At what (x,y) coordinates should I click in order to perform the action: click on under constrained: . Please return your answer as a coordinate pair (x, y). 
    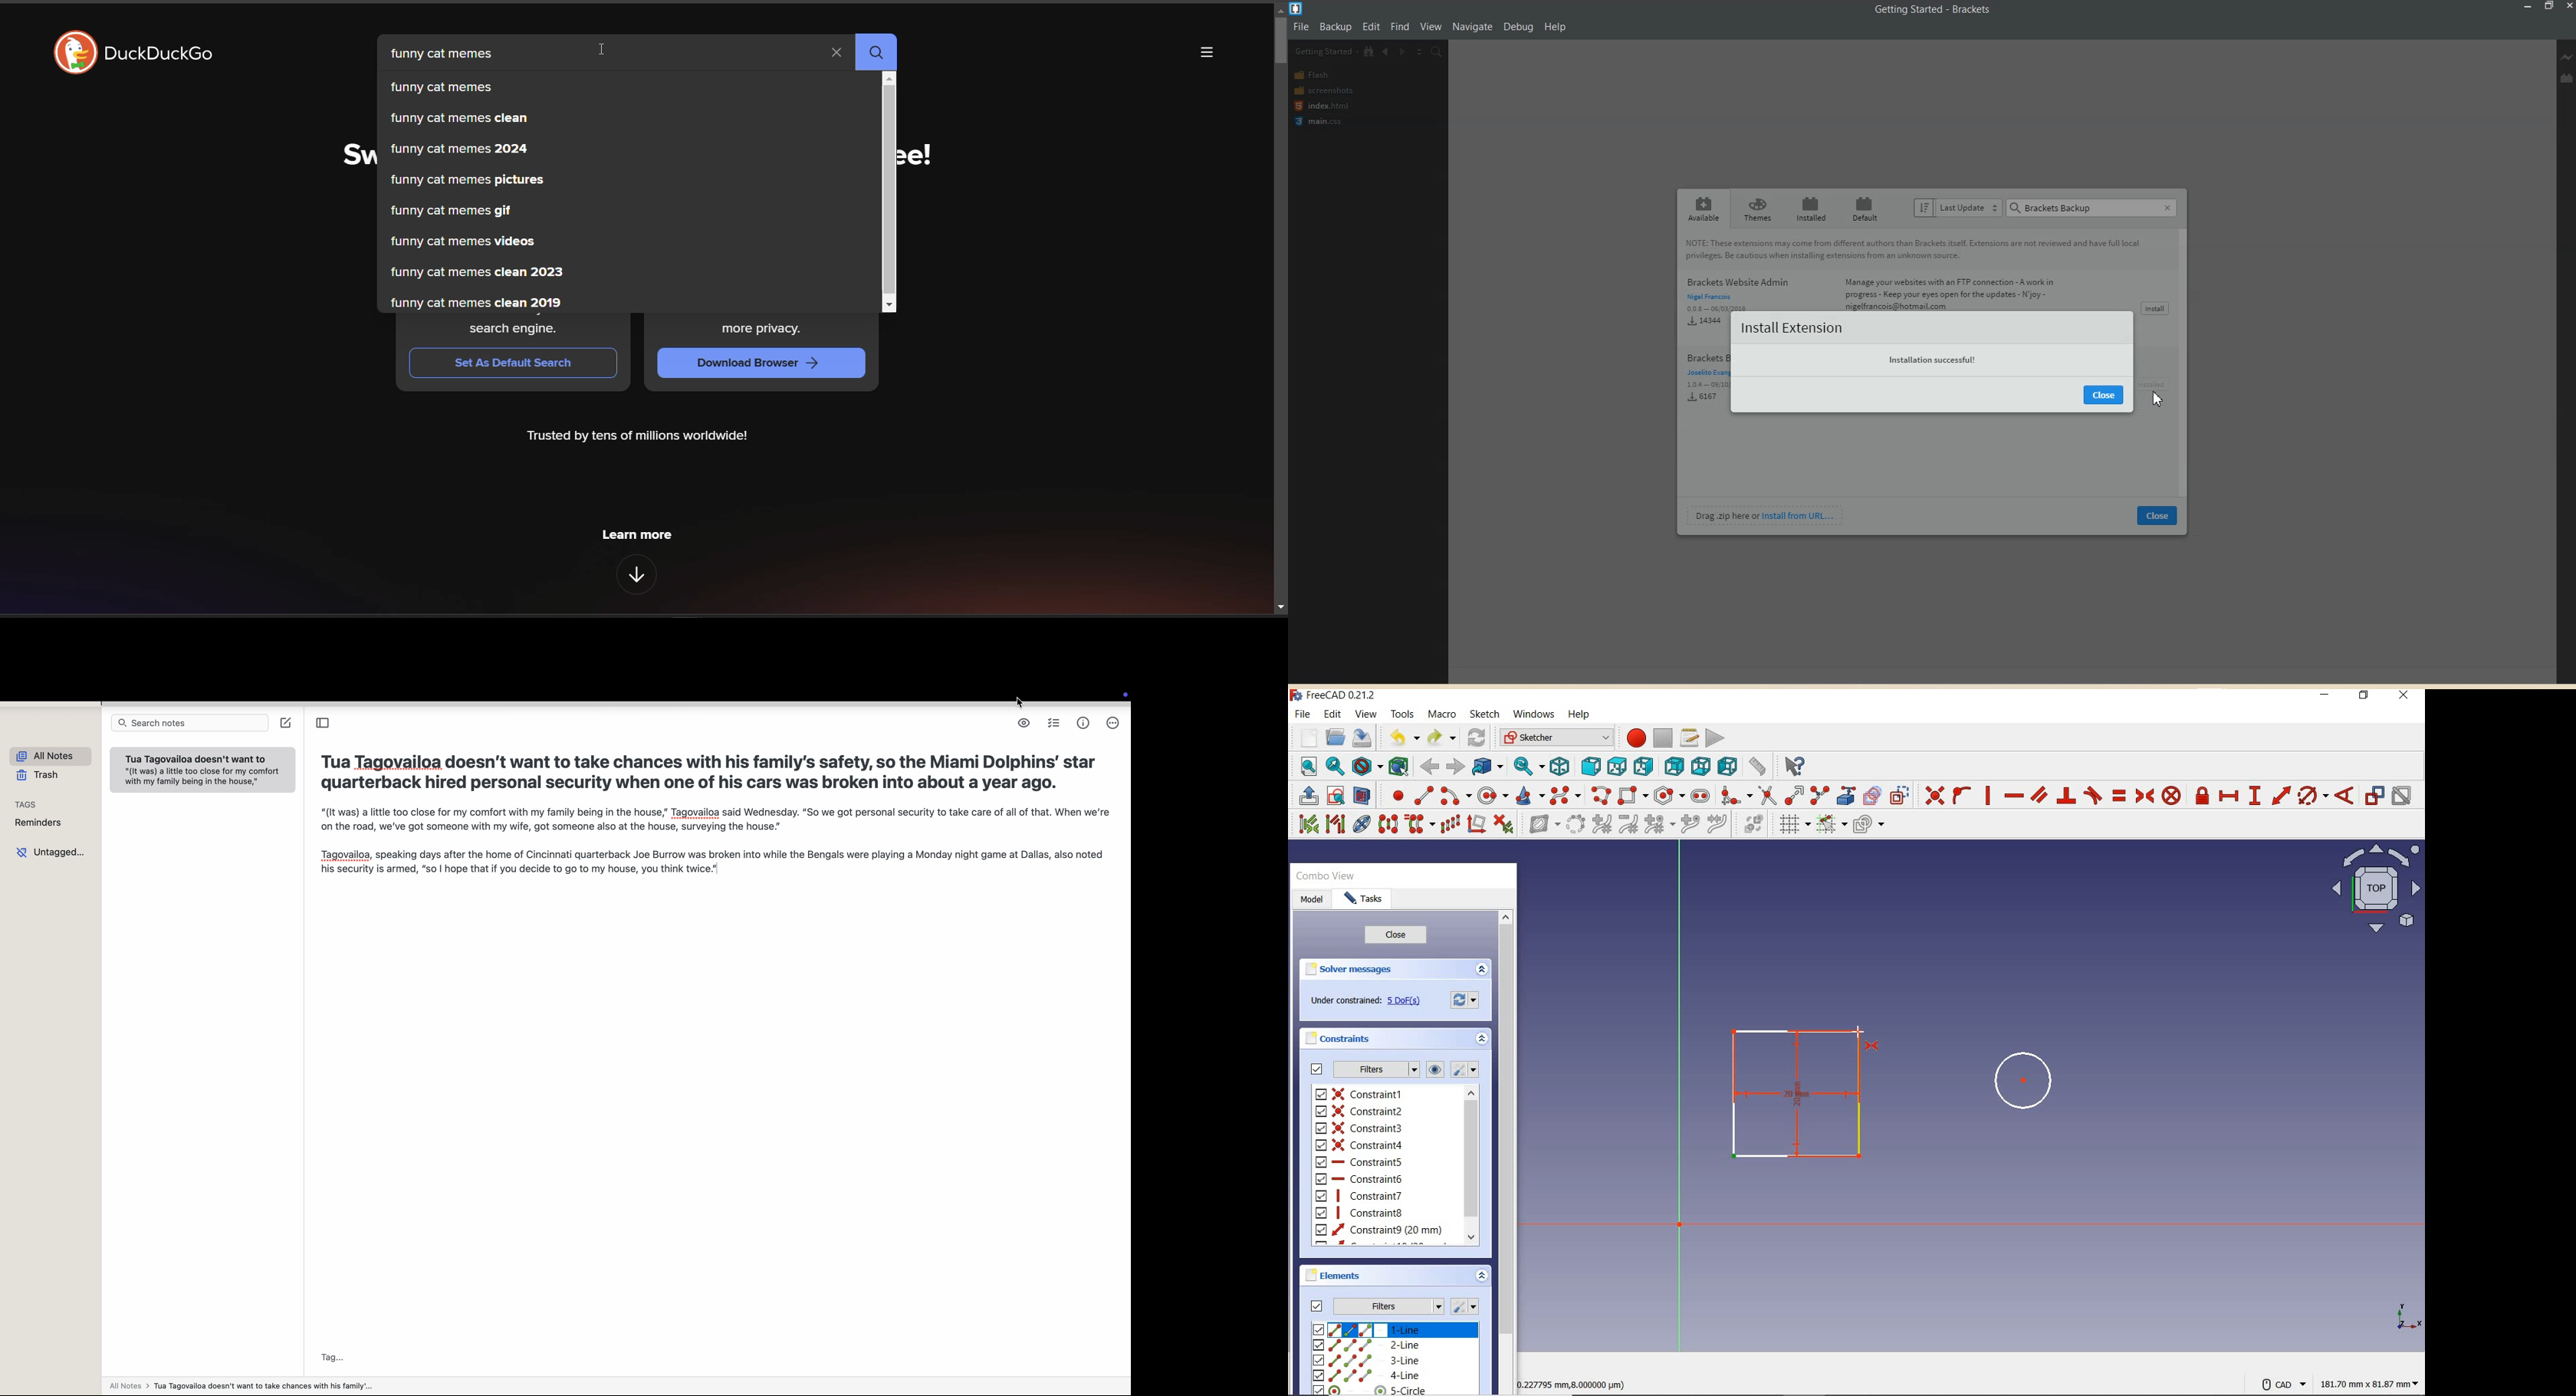
    Looking at the image, I should click on (1347, 1002).